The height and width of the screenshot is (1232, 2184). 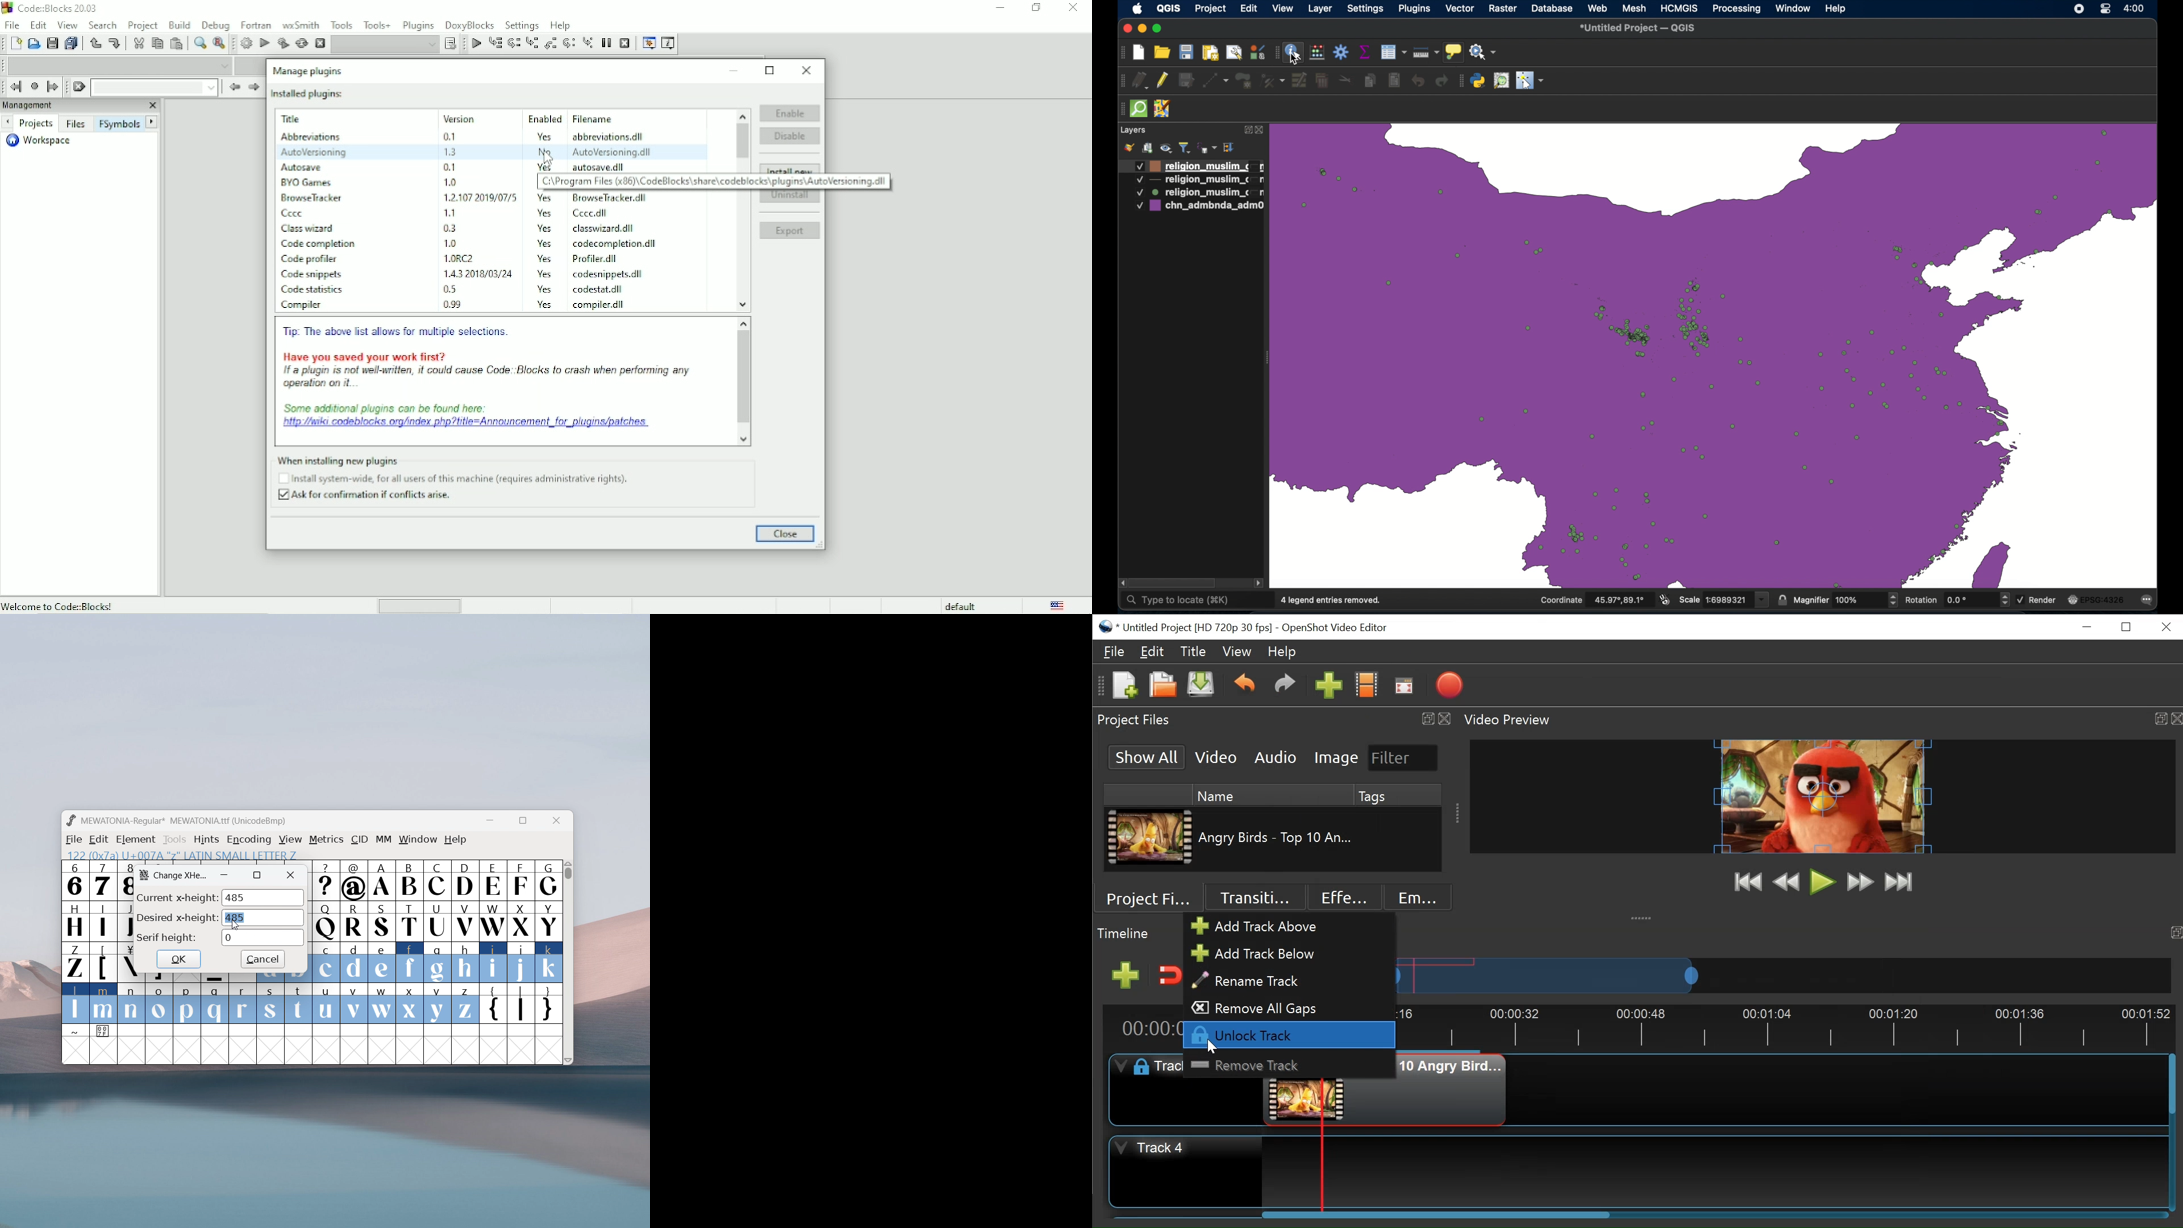 I want to click on untitled project - QGIS, so click(x=1637, y=30).